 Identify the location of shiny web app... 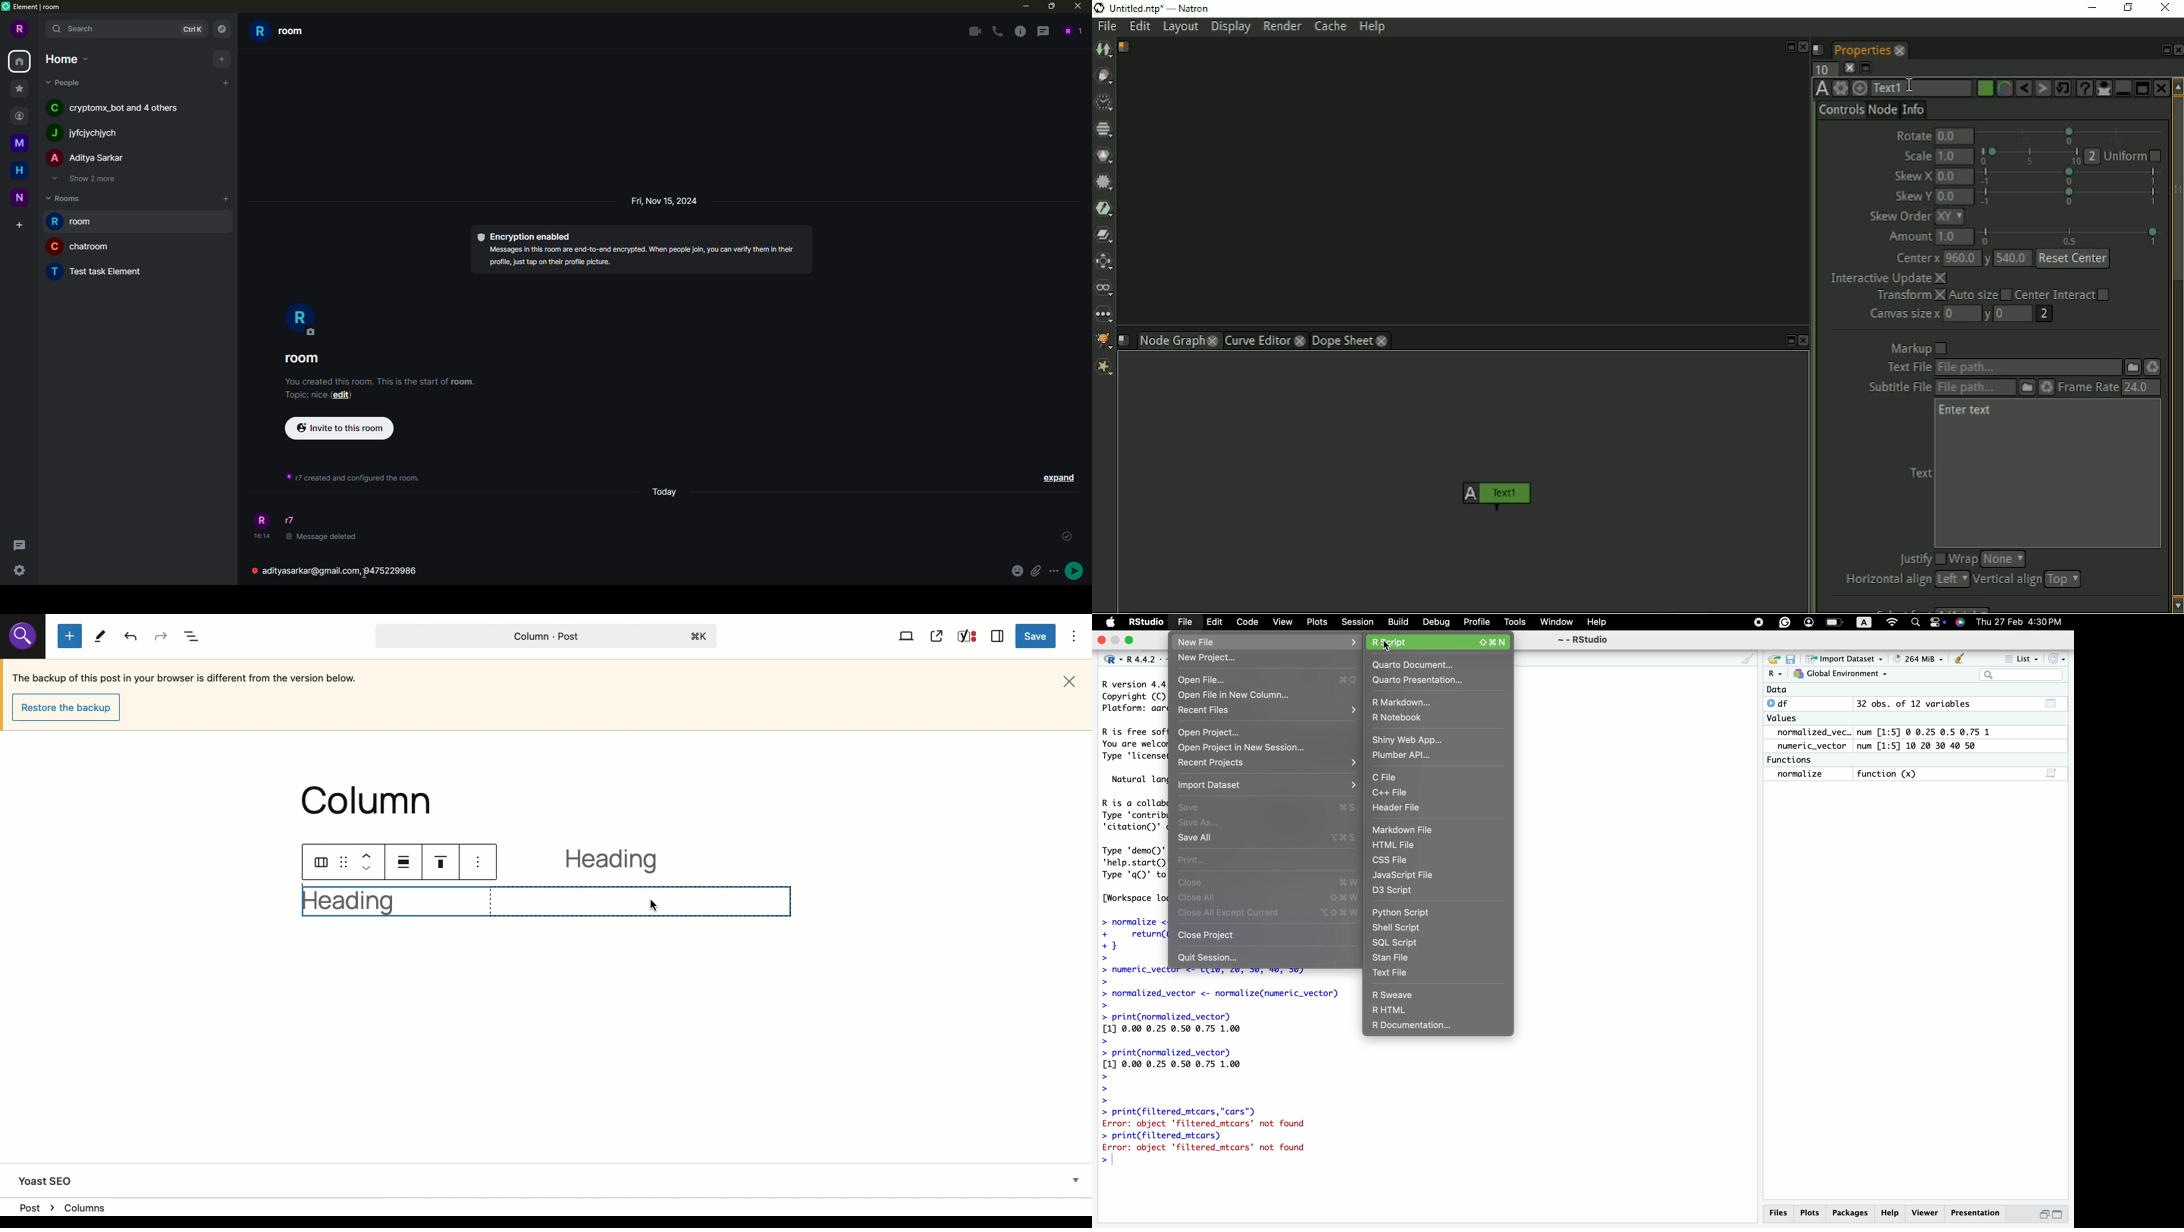
(1439, 741).